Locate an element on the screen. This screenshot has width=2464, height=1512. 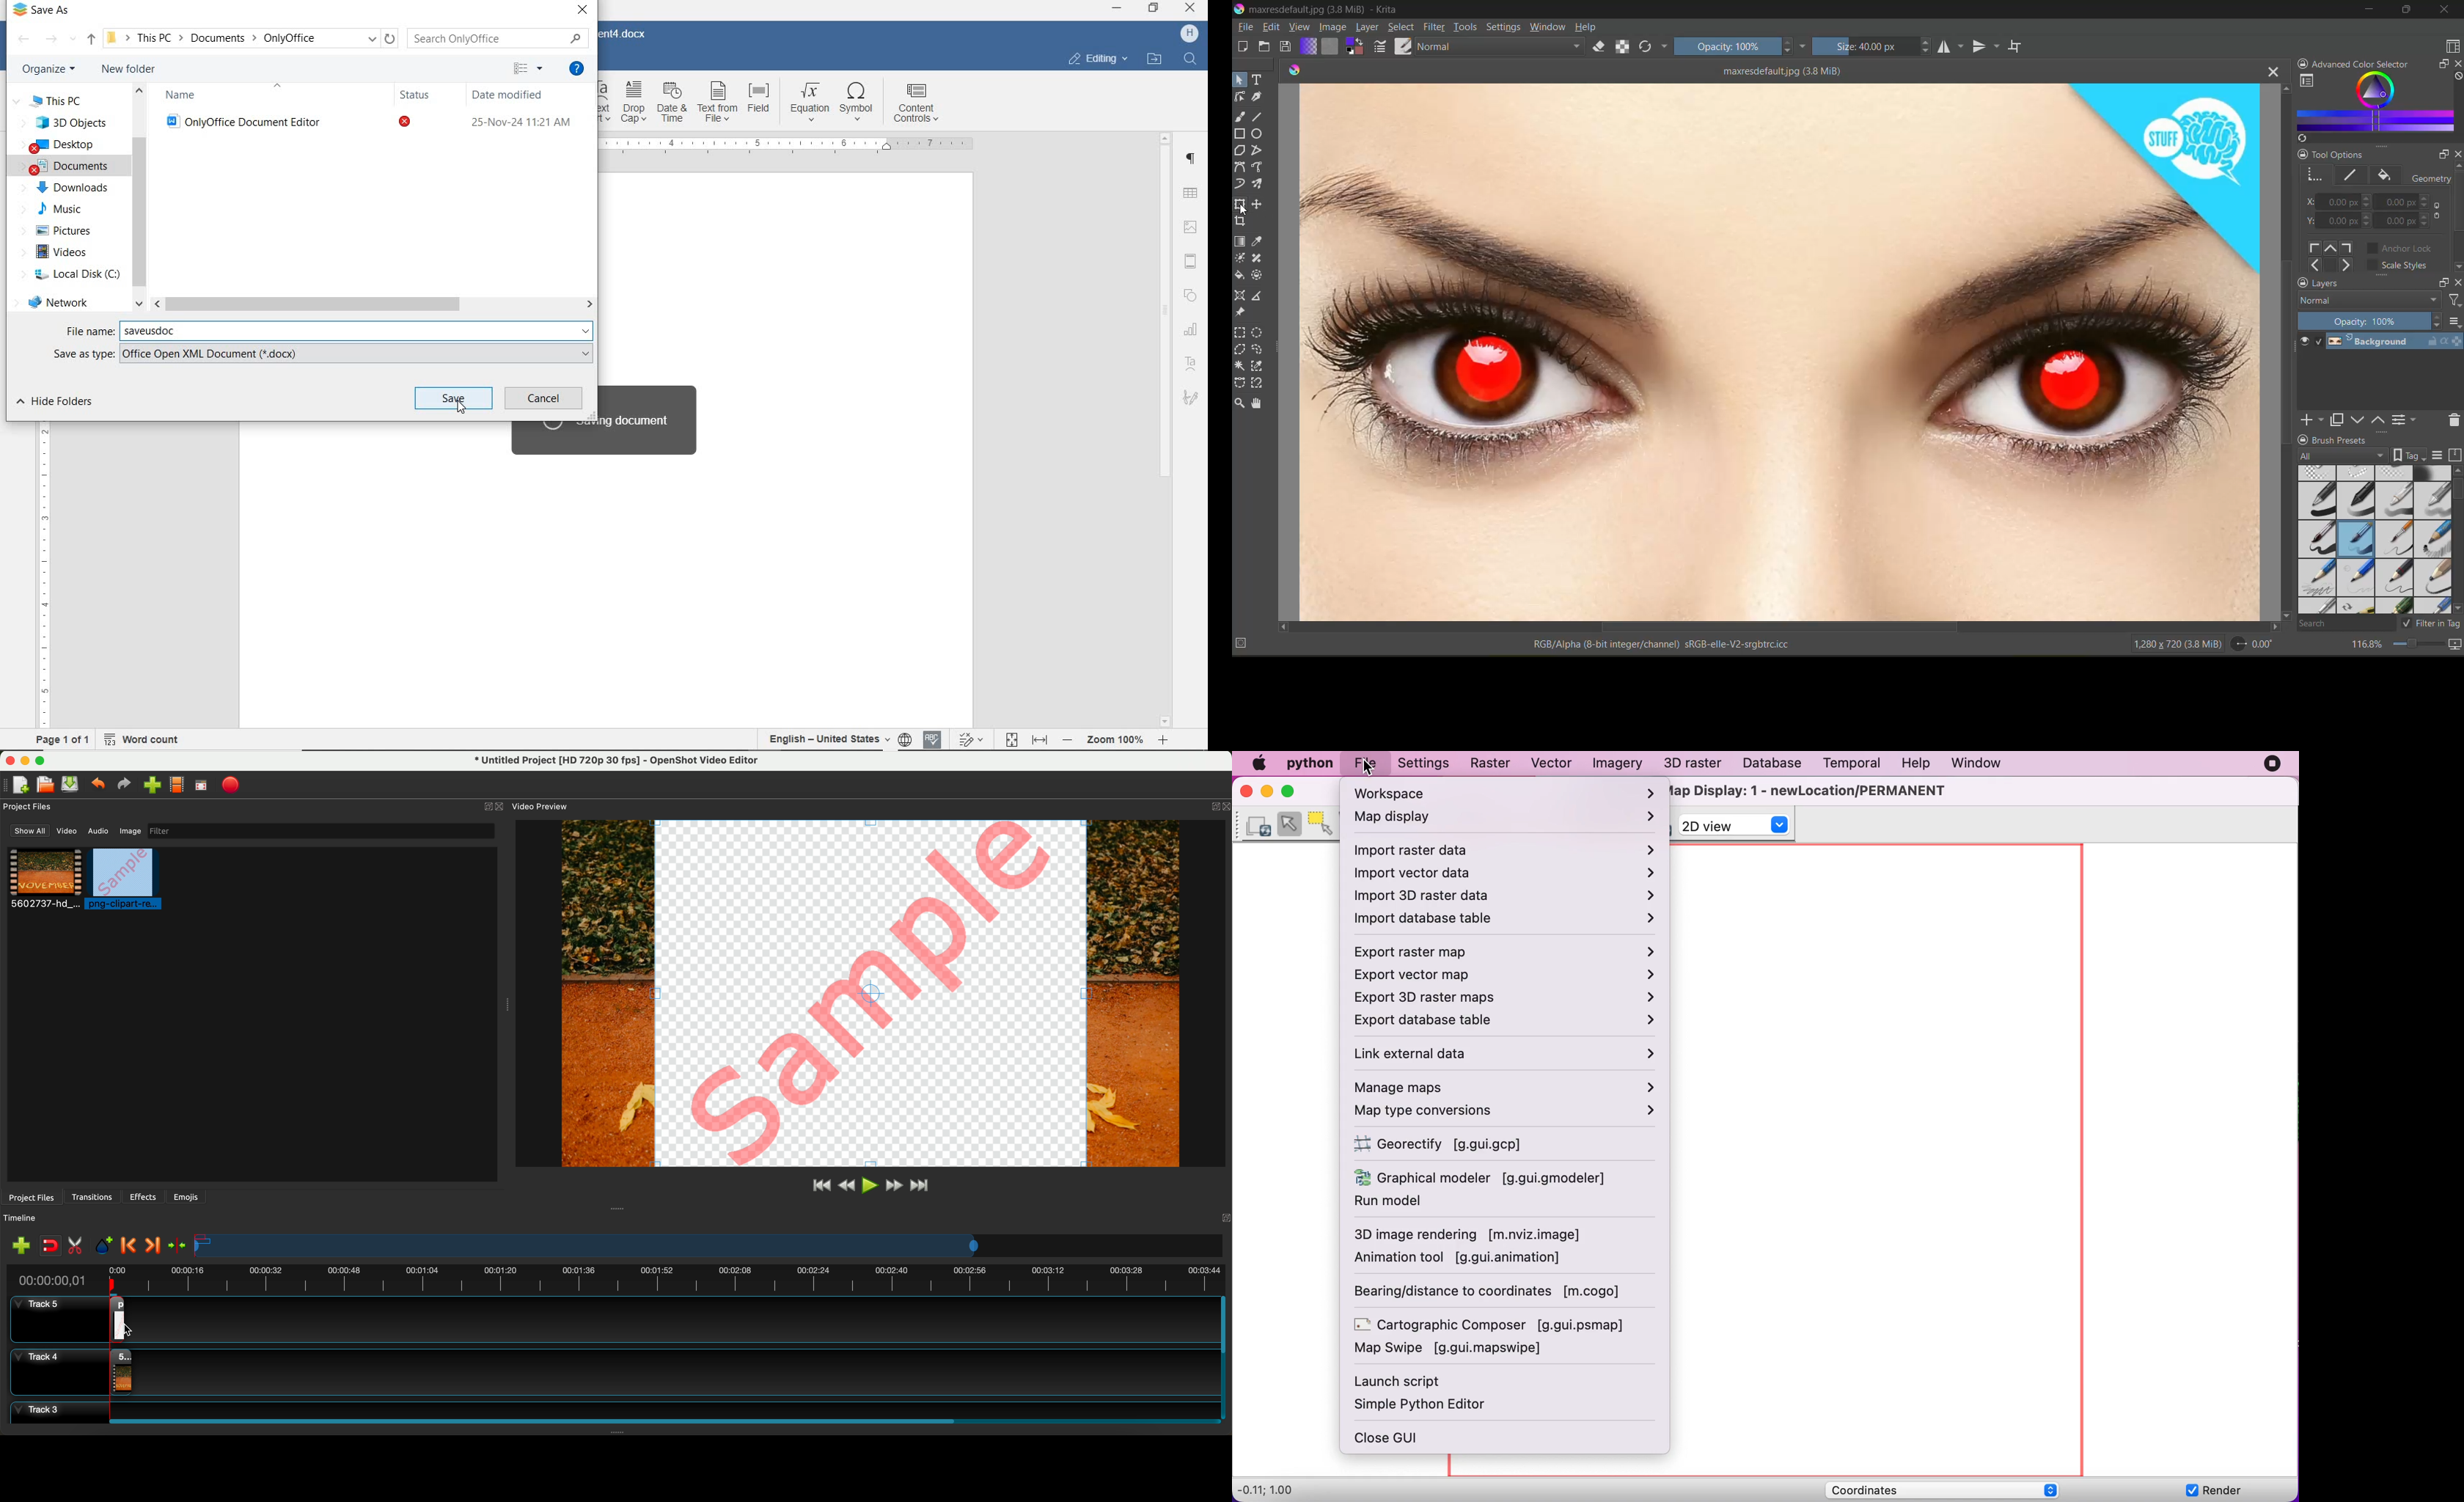
tool is located at coordinates (1261, 150).